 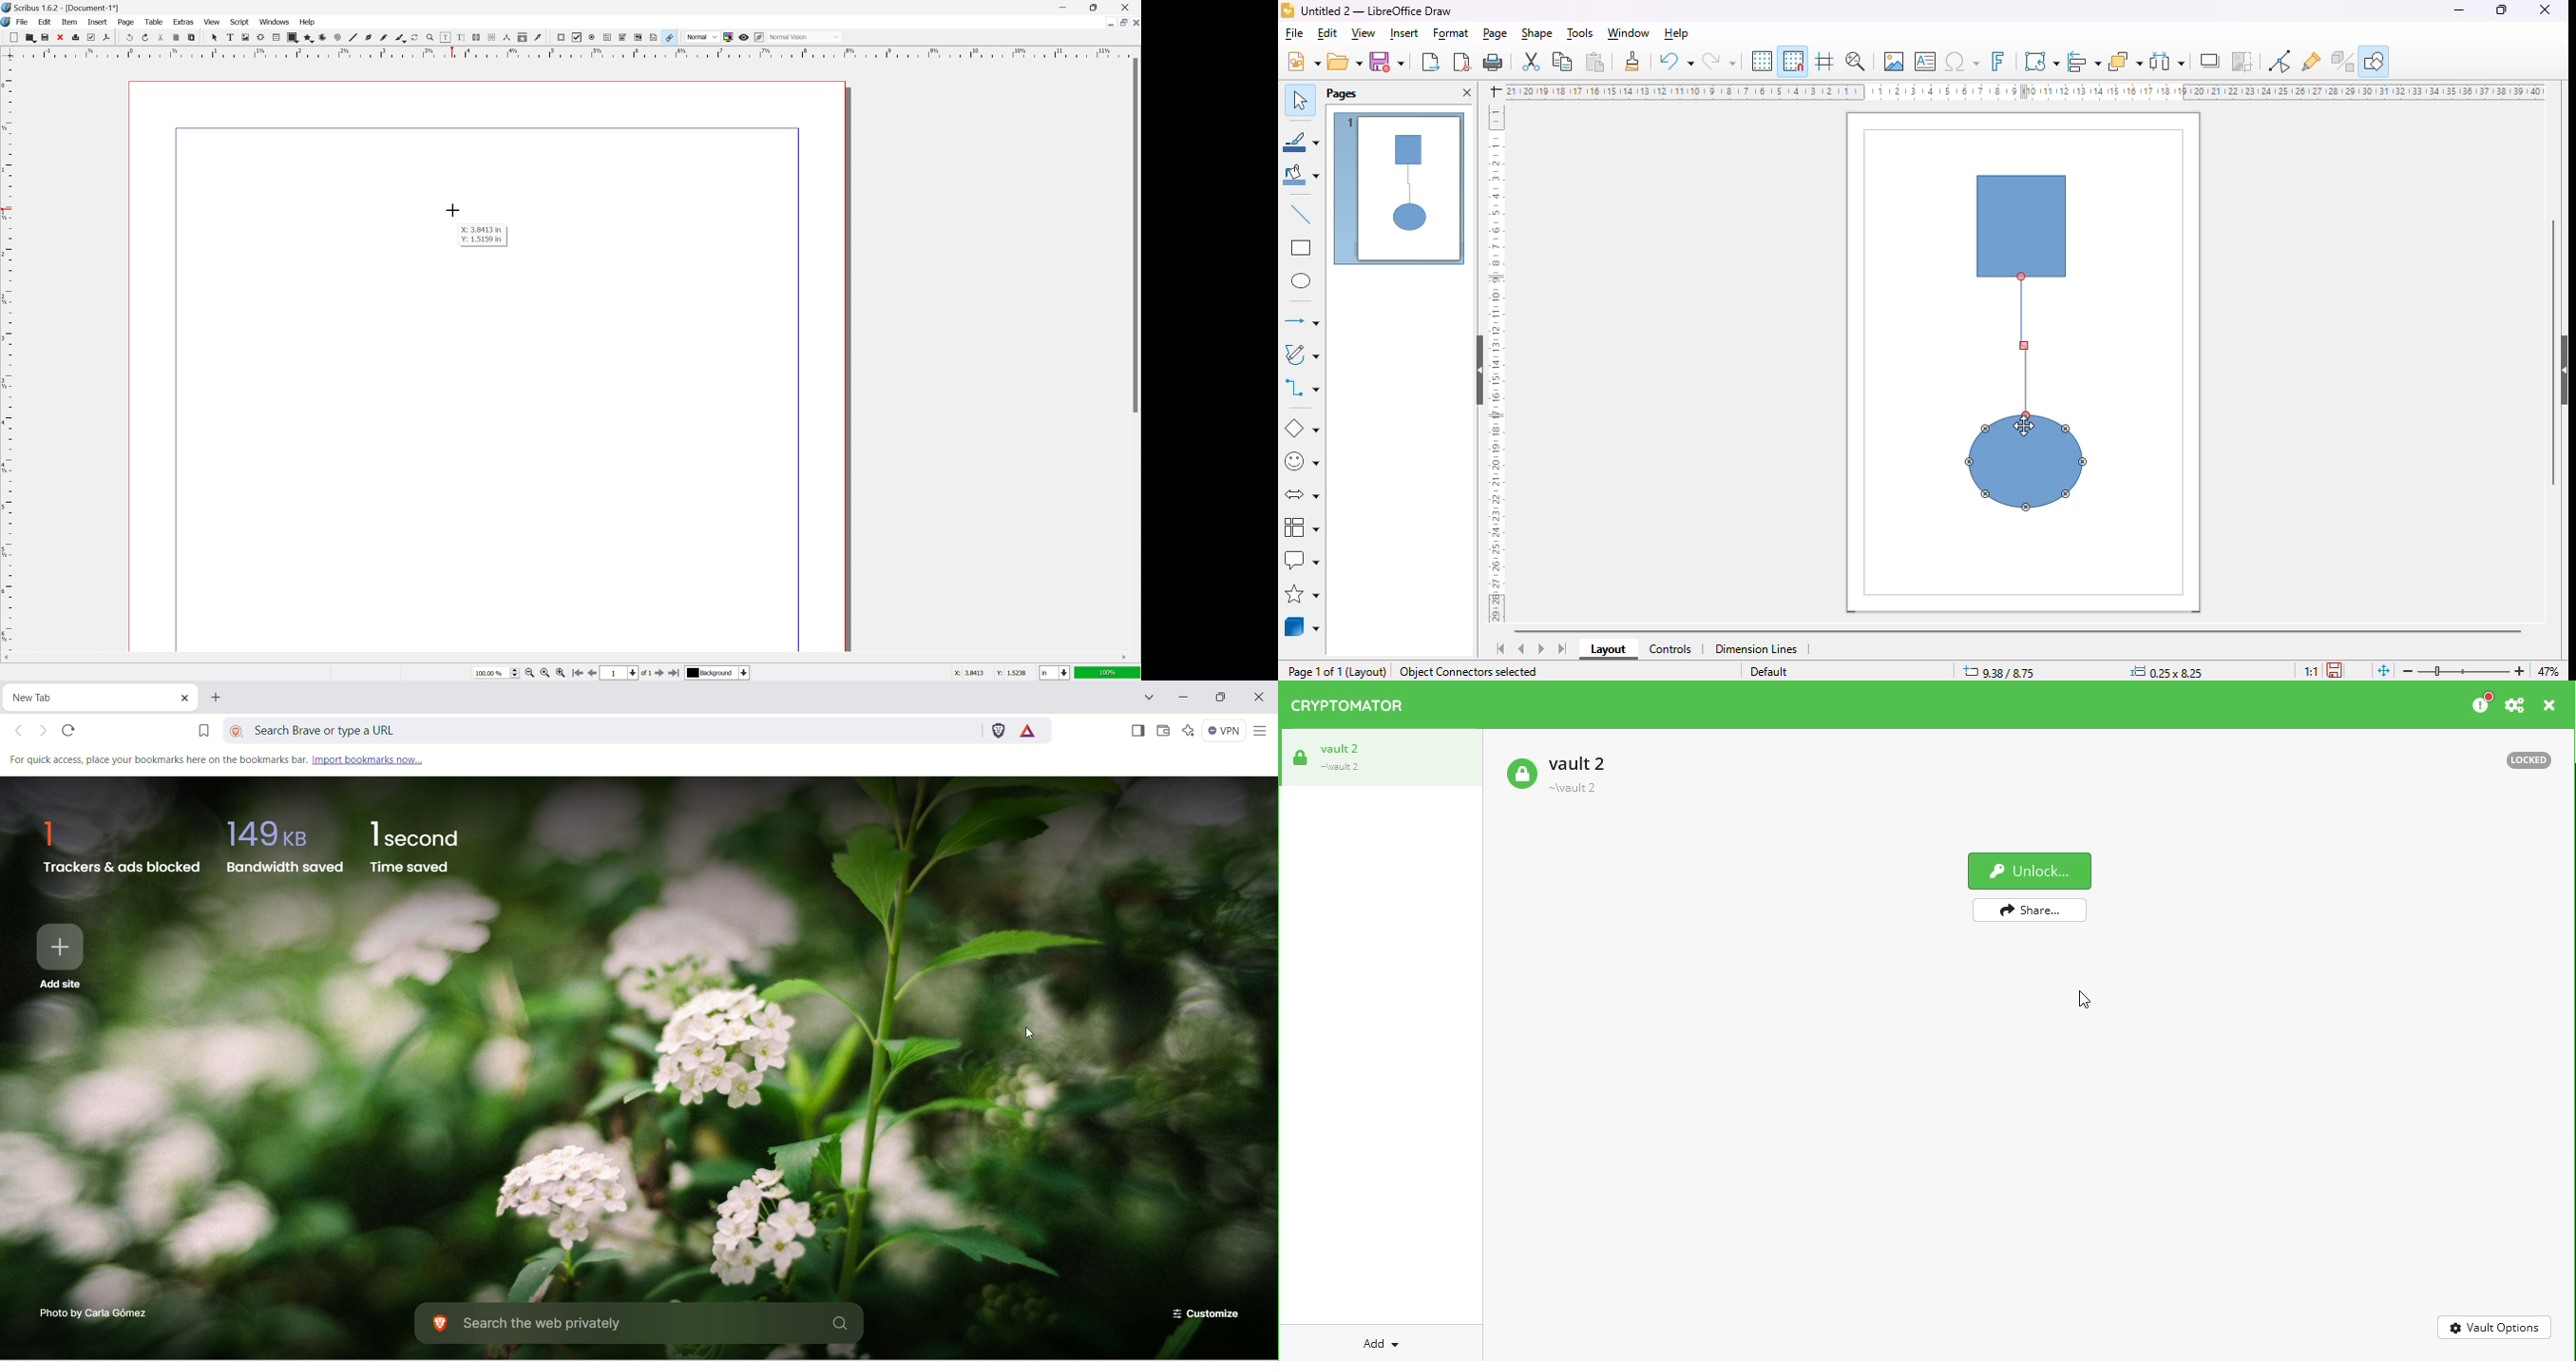 What do you see at coordinates (338, 37) in the screenshot?
I see `spiral` at bounding box center [338, 37].